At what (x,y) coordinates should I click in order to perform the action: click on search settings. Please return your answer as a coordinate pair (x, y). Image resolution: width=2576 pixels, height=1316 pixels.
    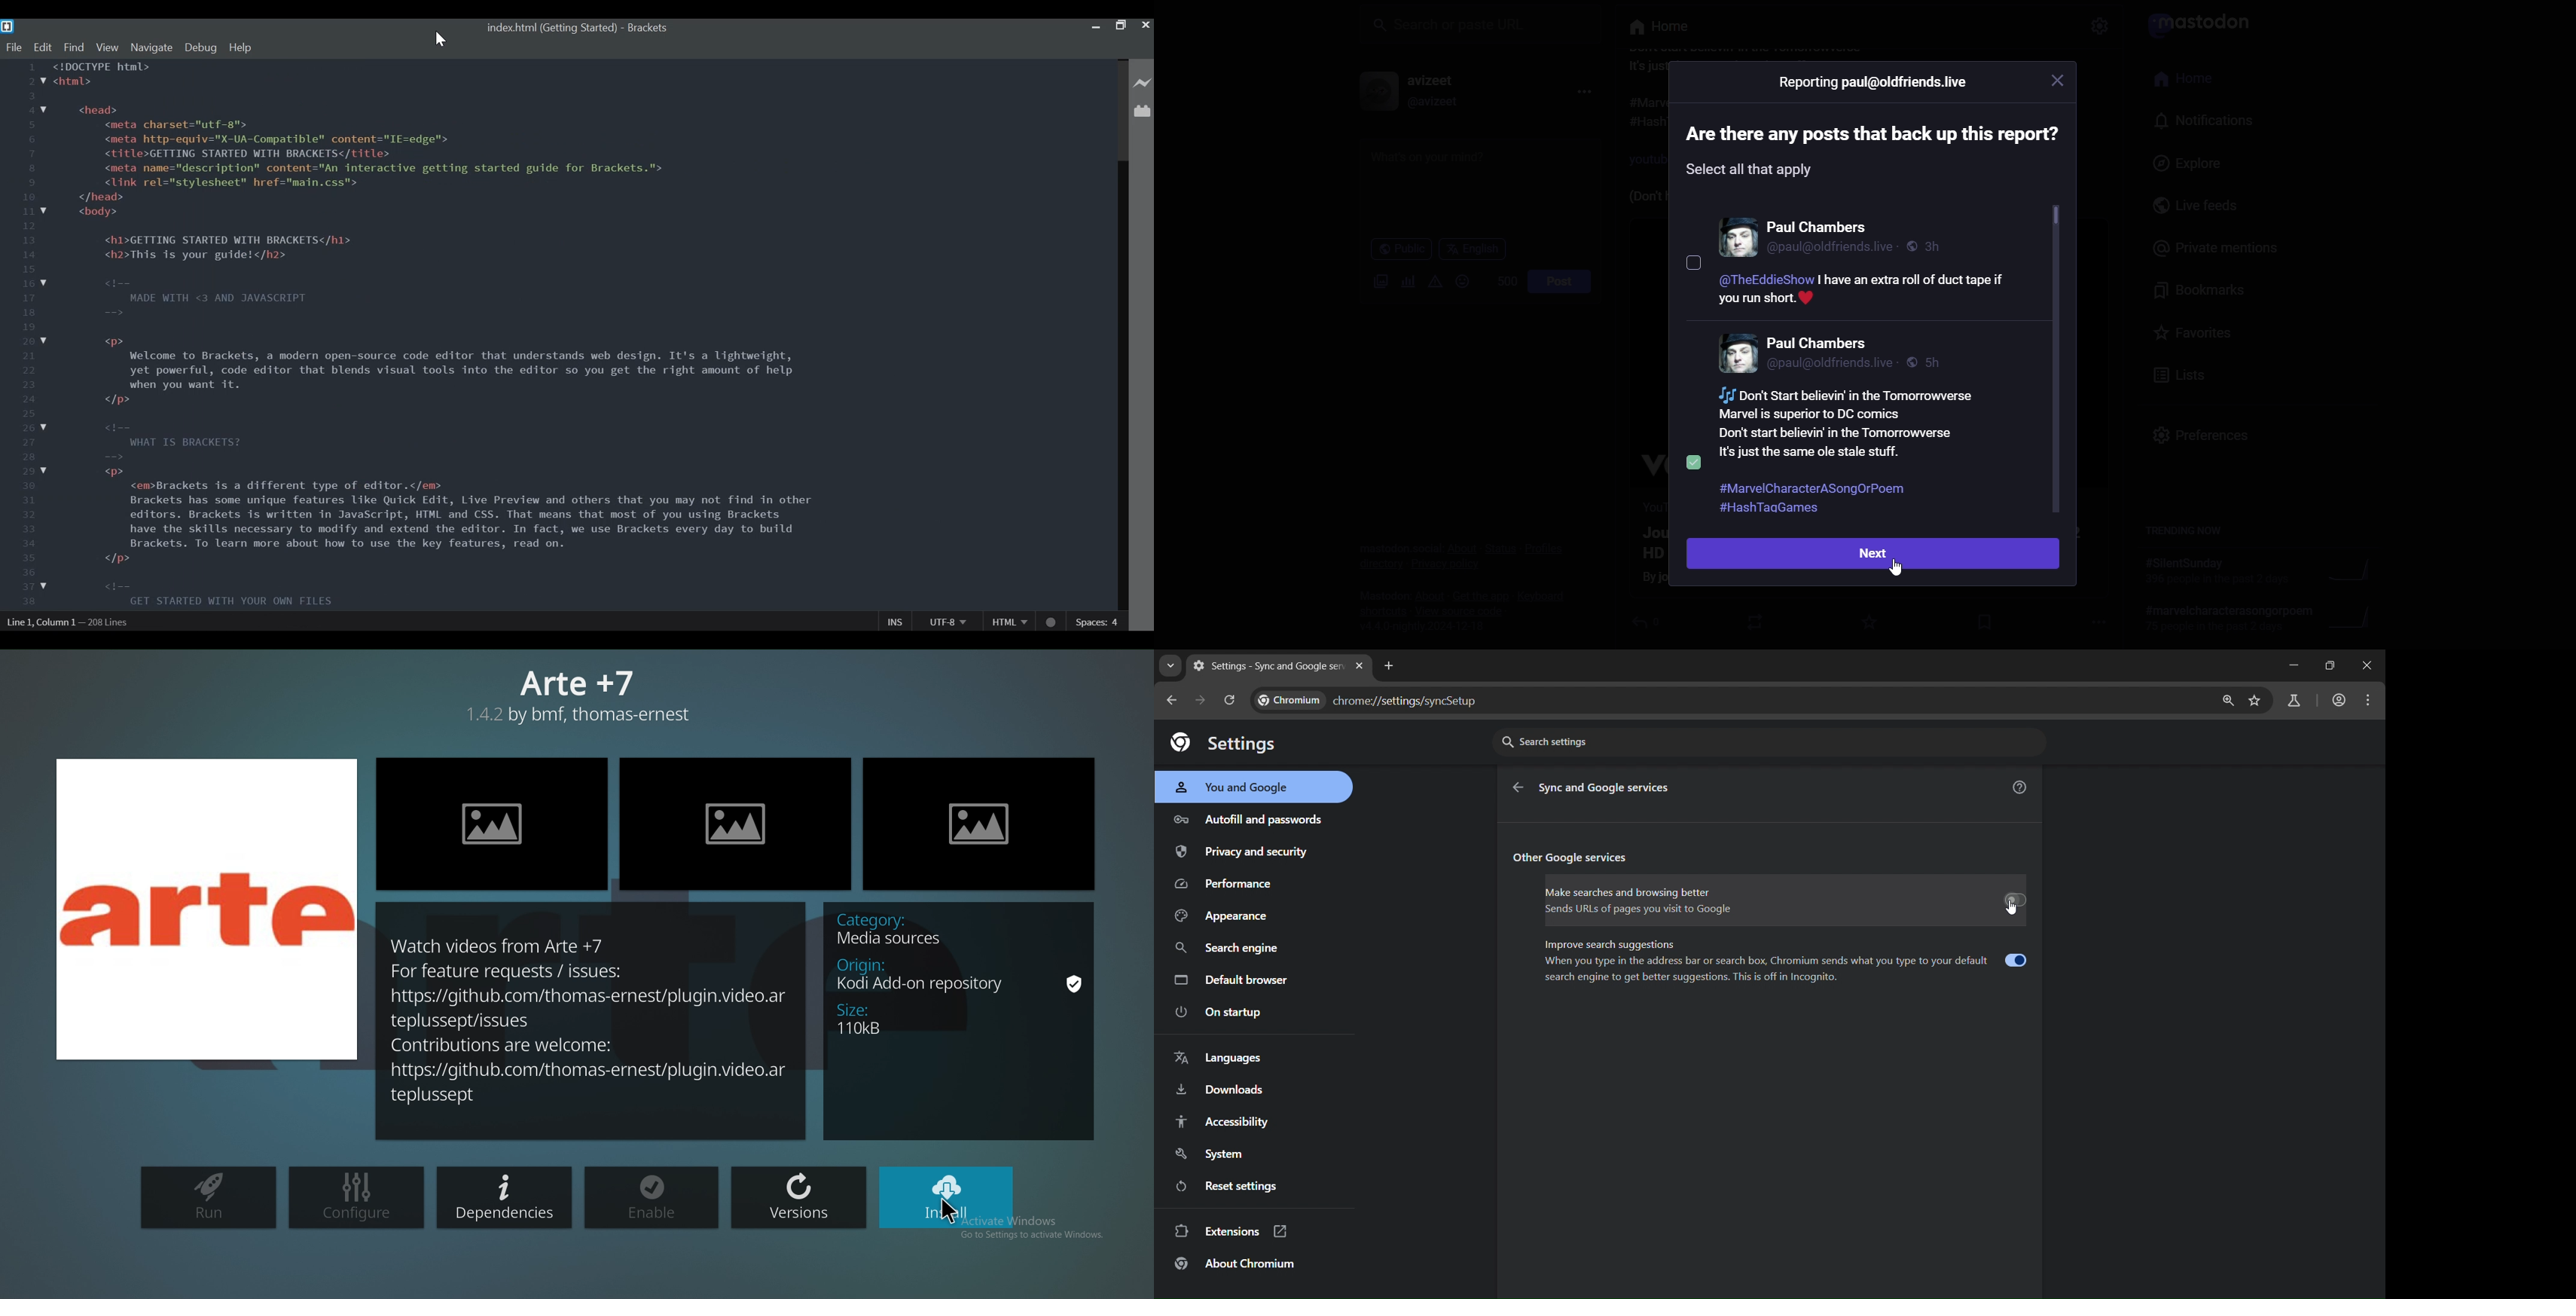
    Looking at the image, I should click on (1769, 743).